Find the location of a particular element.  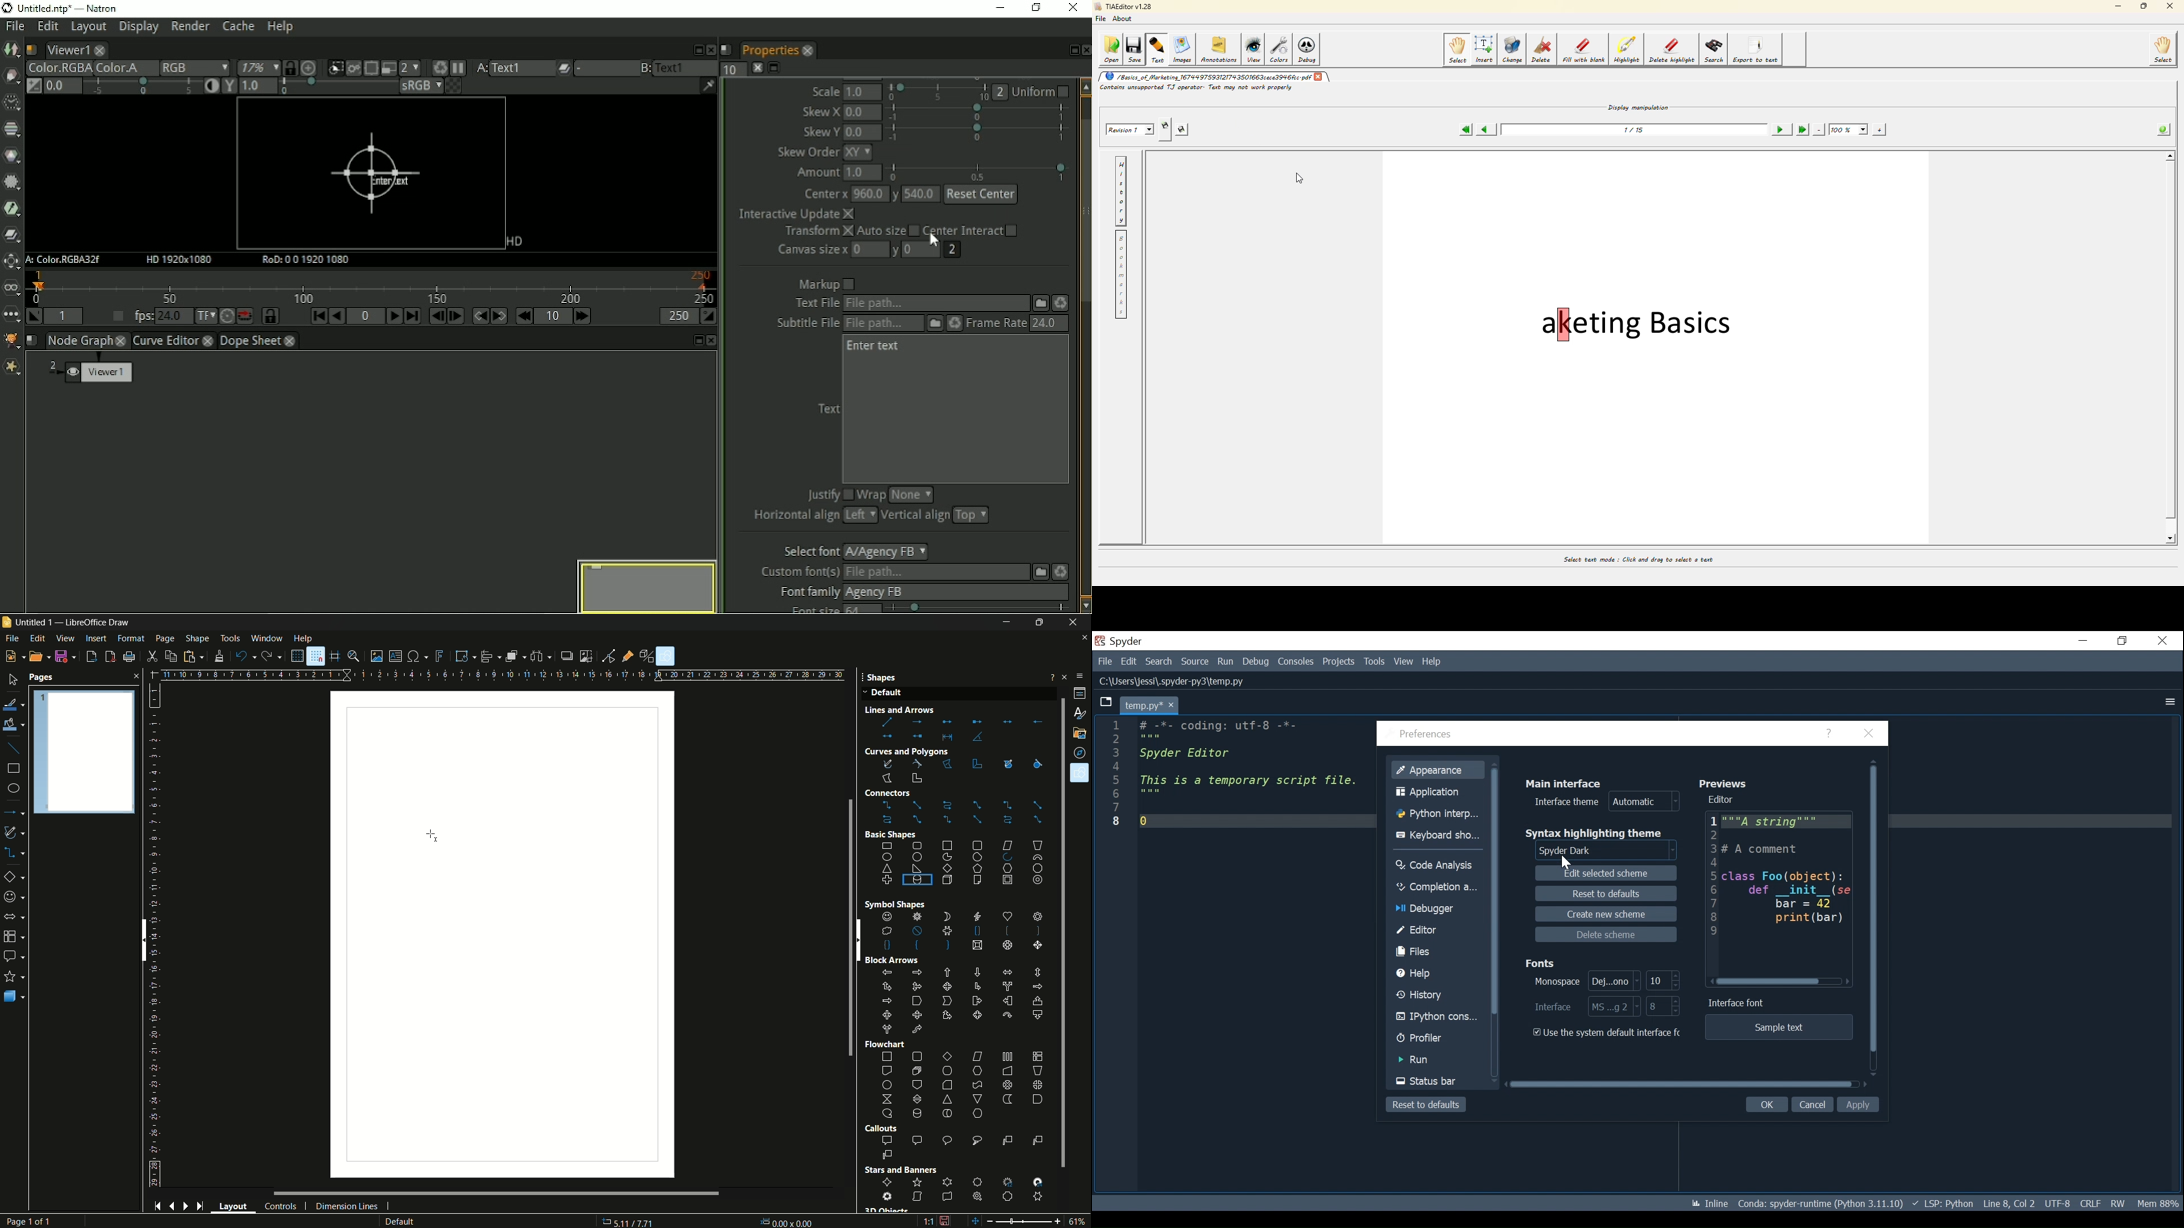

toggle point edit mode is located at coordinates (609, 656).